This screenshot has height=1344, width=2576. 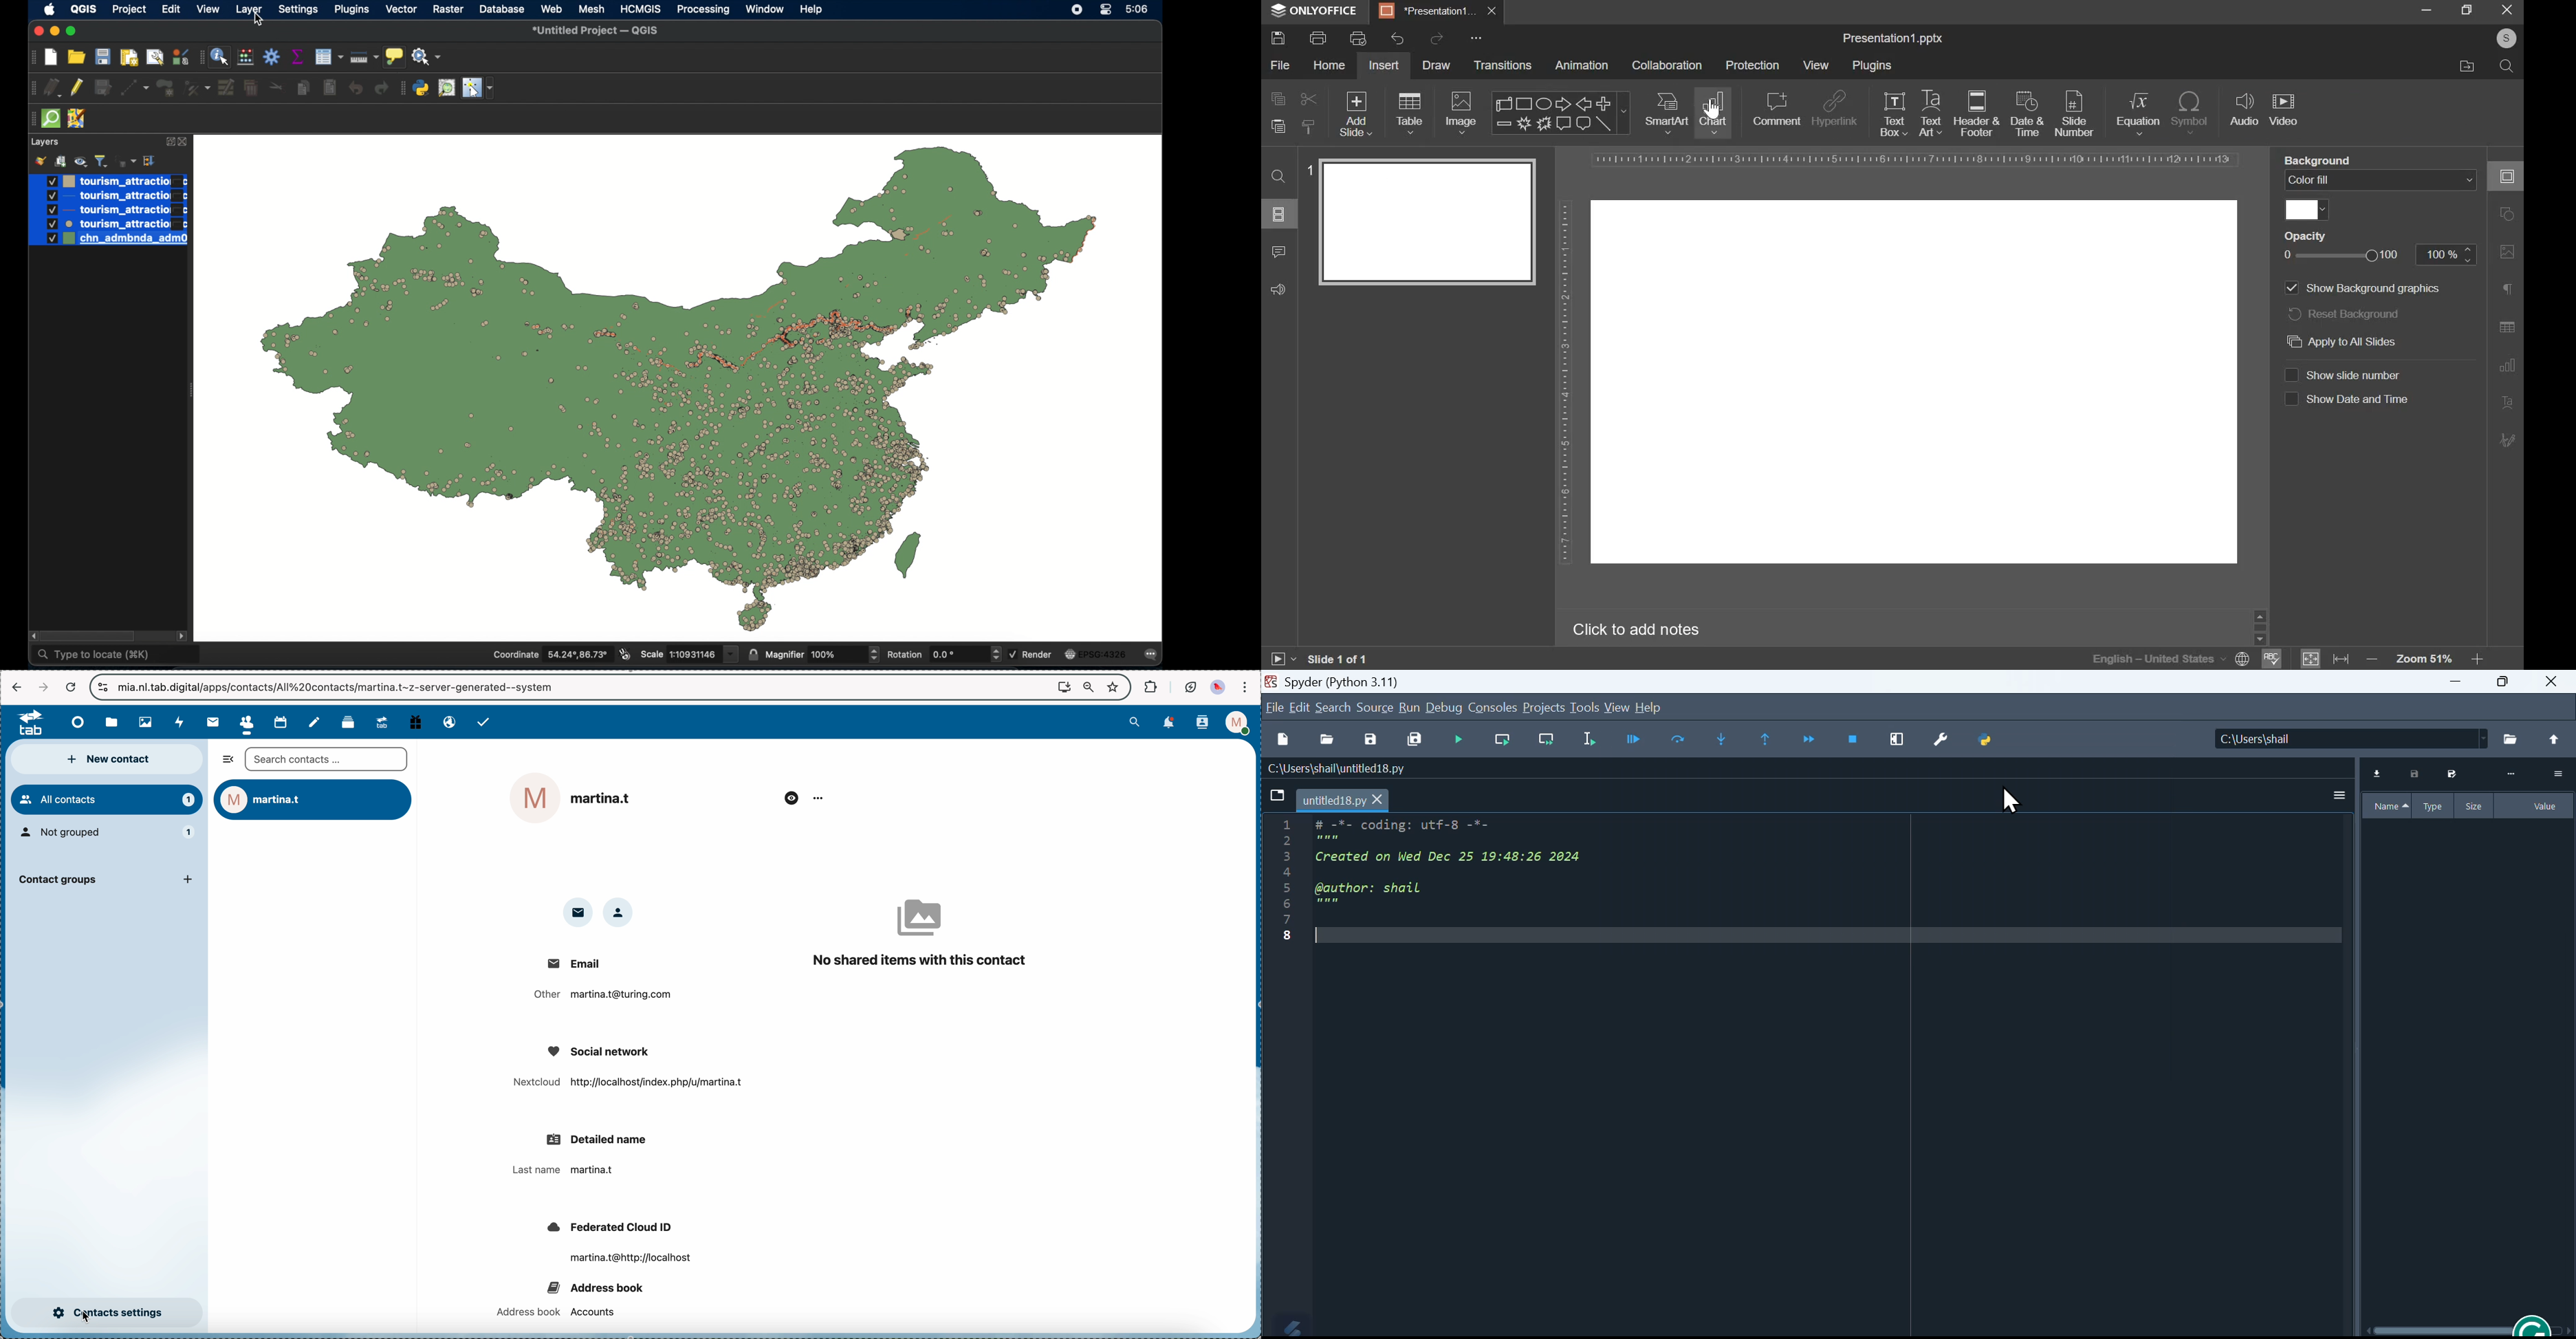 I want to click on delete selected , so click(x=251, y=88).